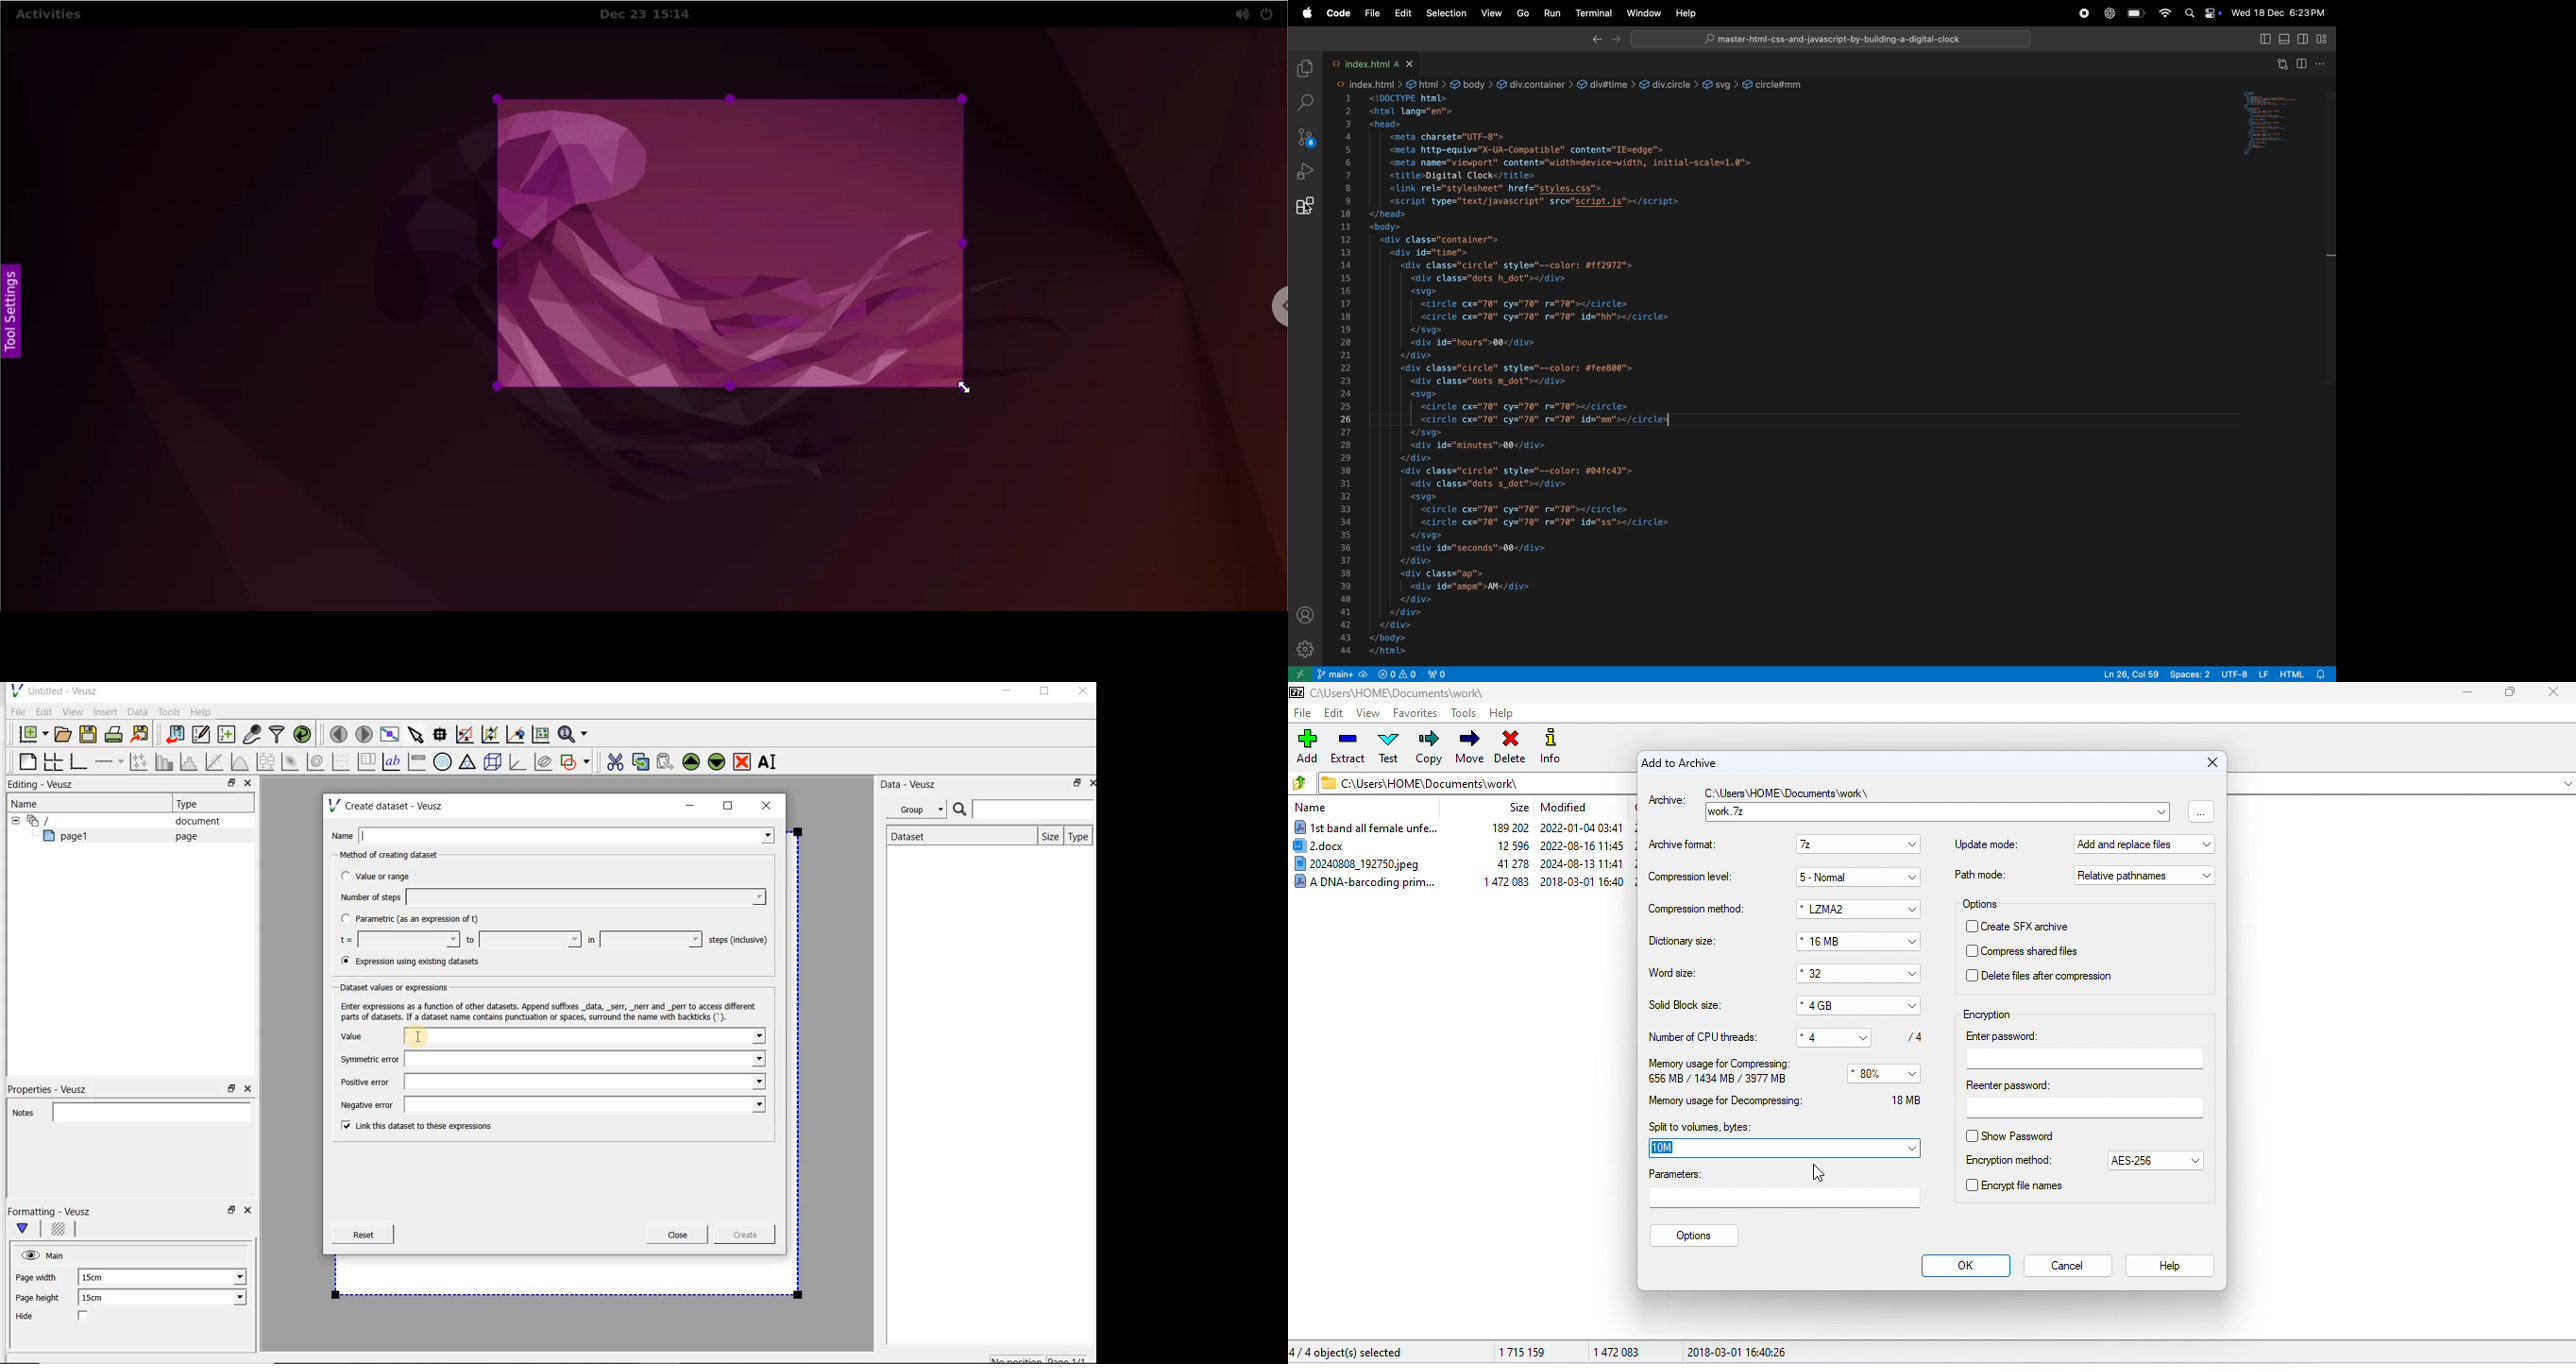 Image resolution: width=2576 pixels, height=1372 pixels. Describe the element at coordinates (2168, 1267) in the screenshot. I see `help` at that location.